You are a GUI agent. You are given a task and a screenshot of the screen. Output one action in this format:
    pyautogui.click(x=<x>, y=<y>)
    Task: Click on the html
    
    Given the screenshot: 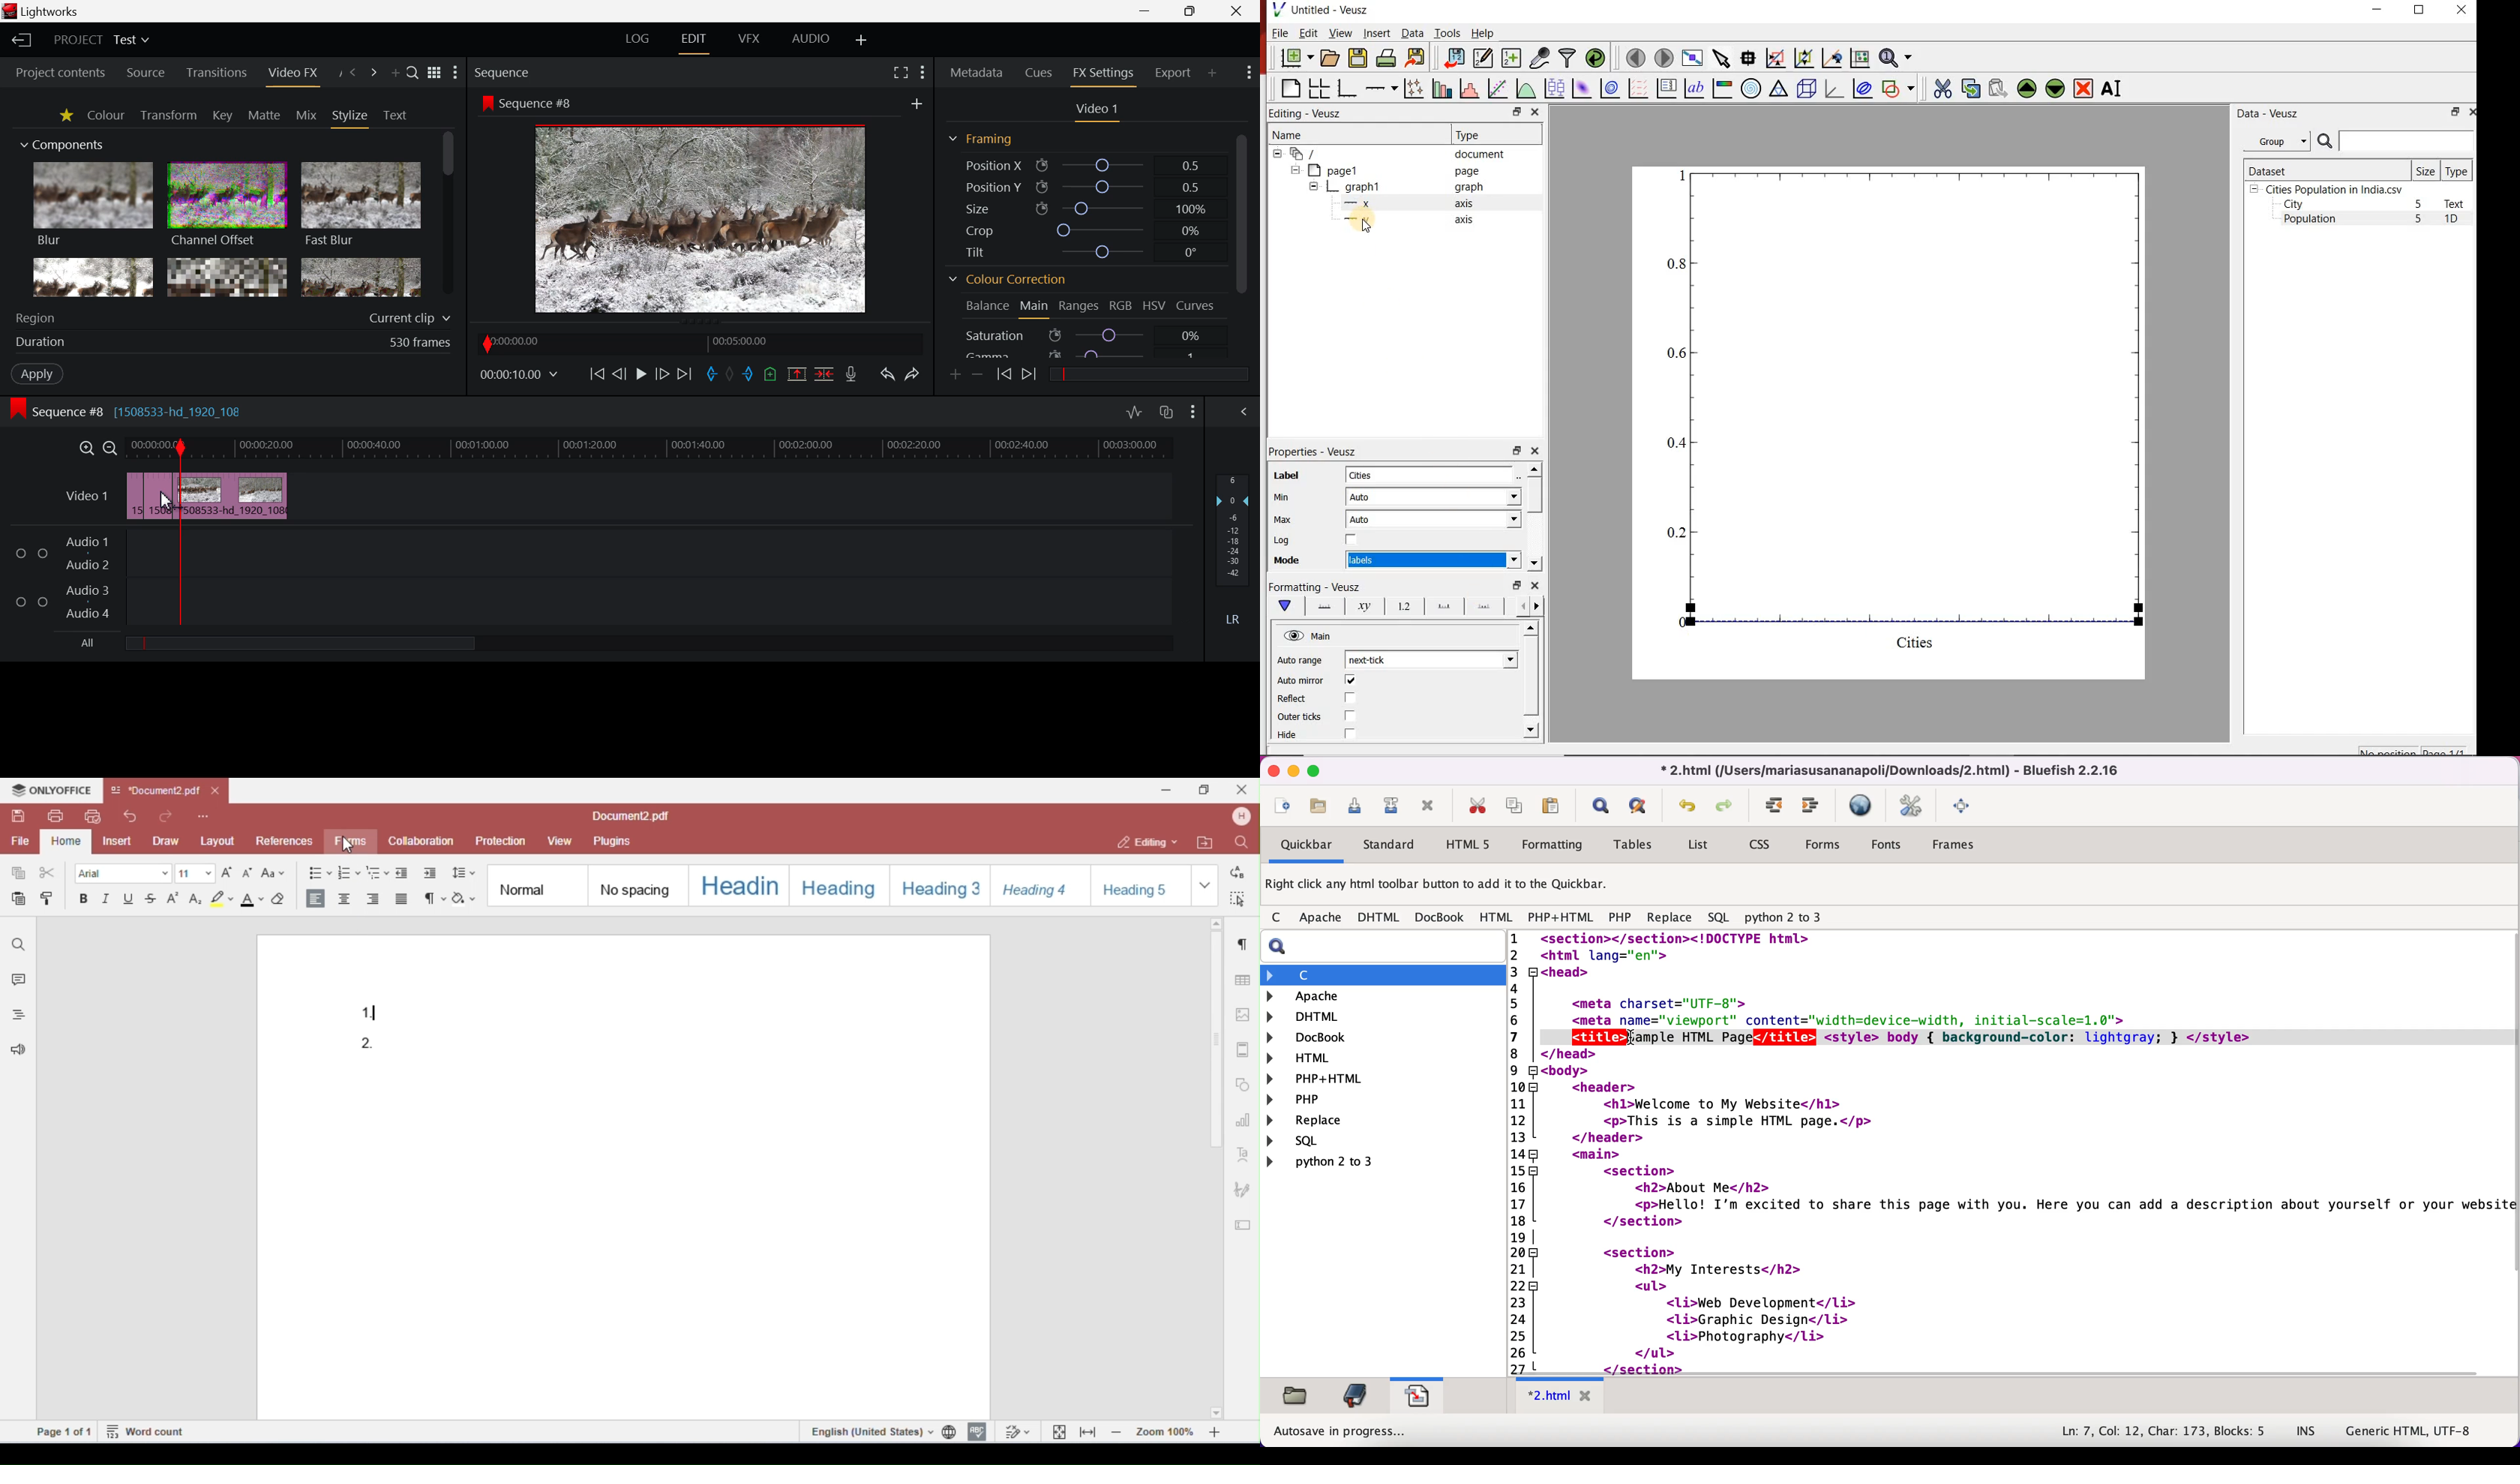 What is the action you would take?
    pyautogui.click(x=1497, y=918)
    